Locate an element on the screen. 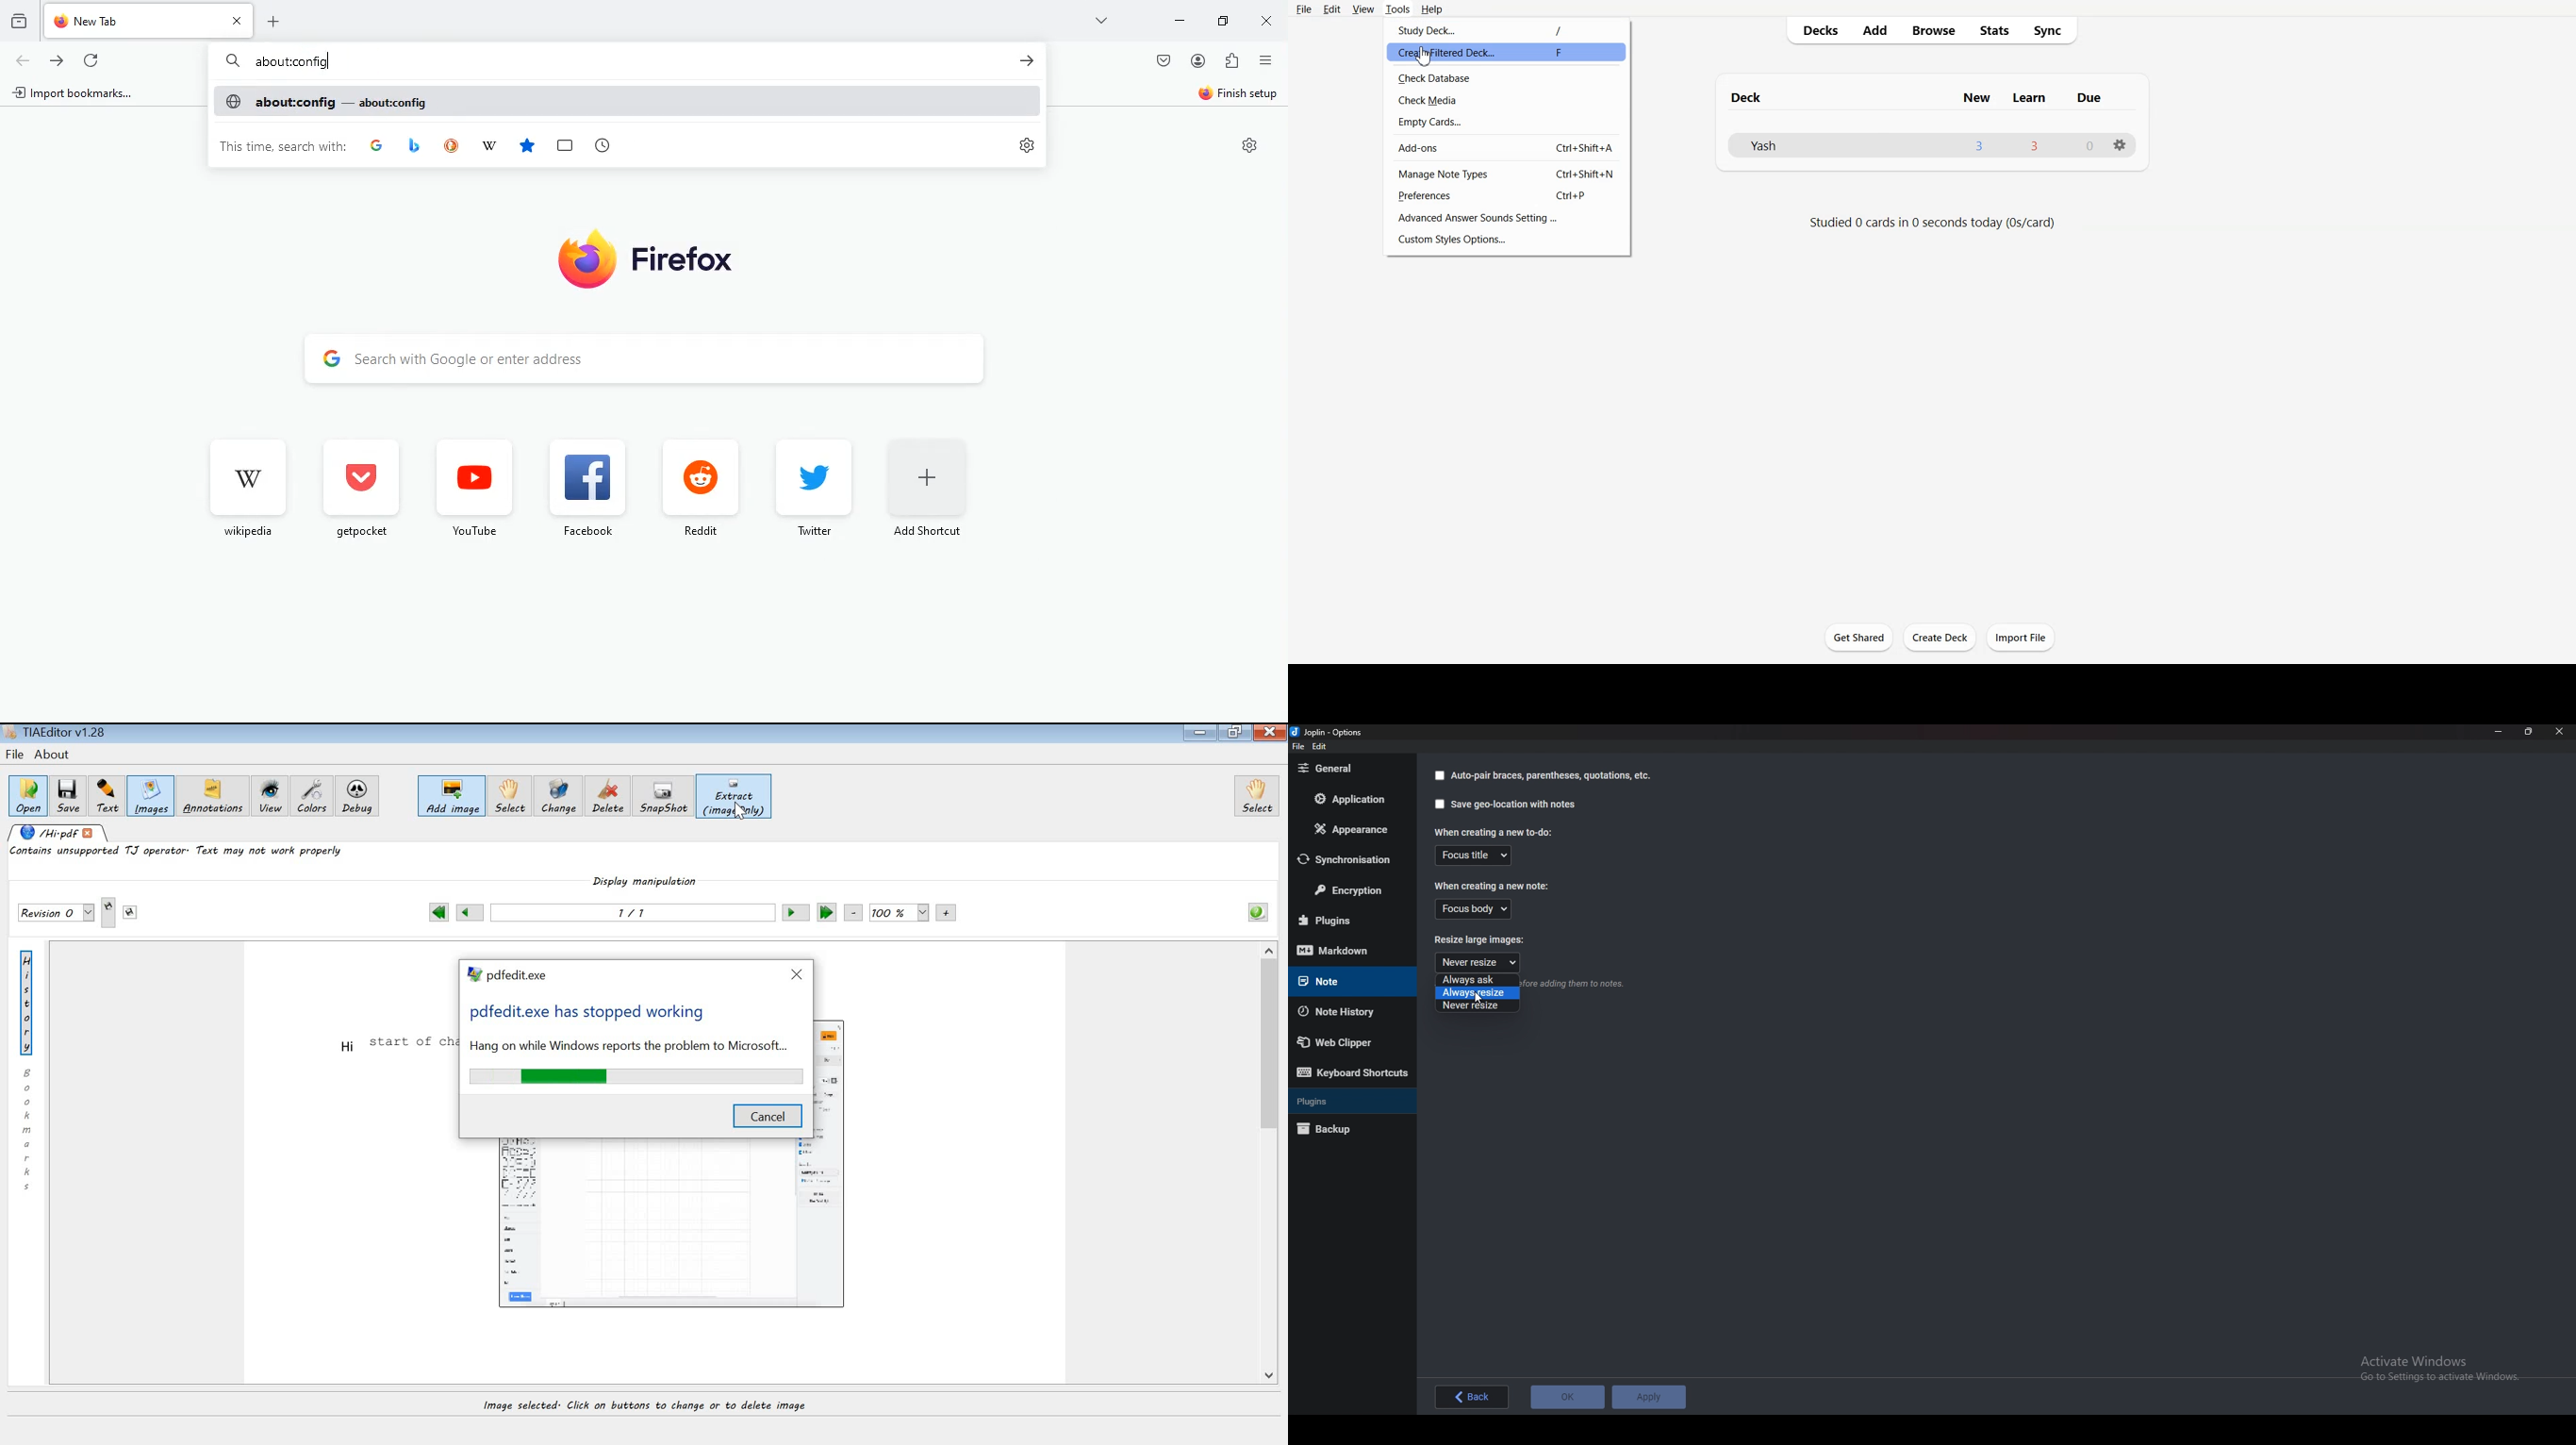  add tab is located at coordinates (278, 20).